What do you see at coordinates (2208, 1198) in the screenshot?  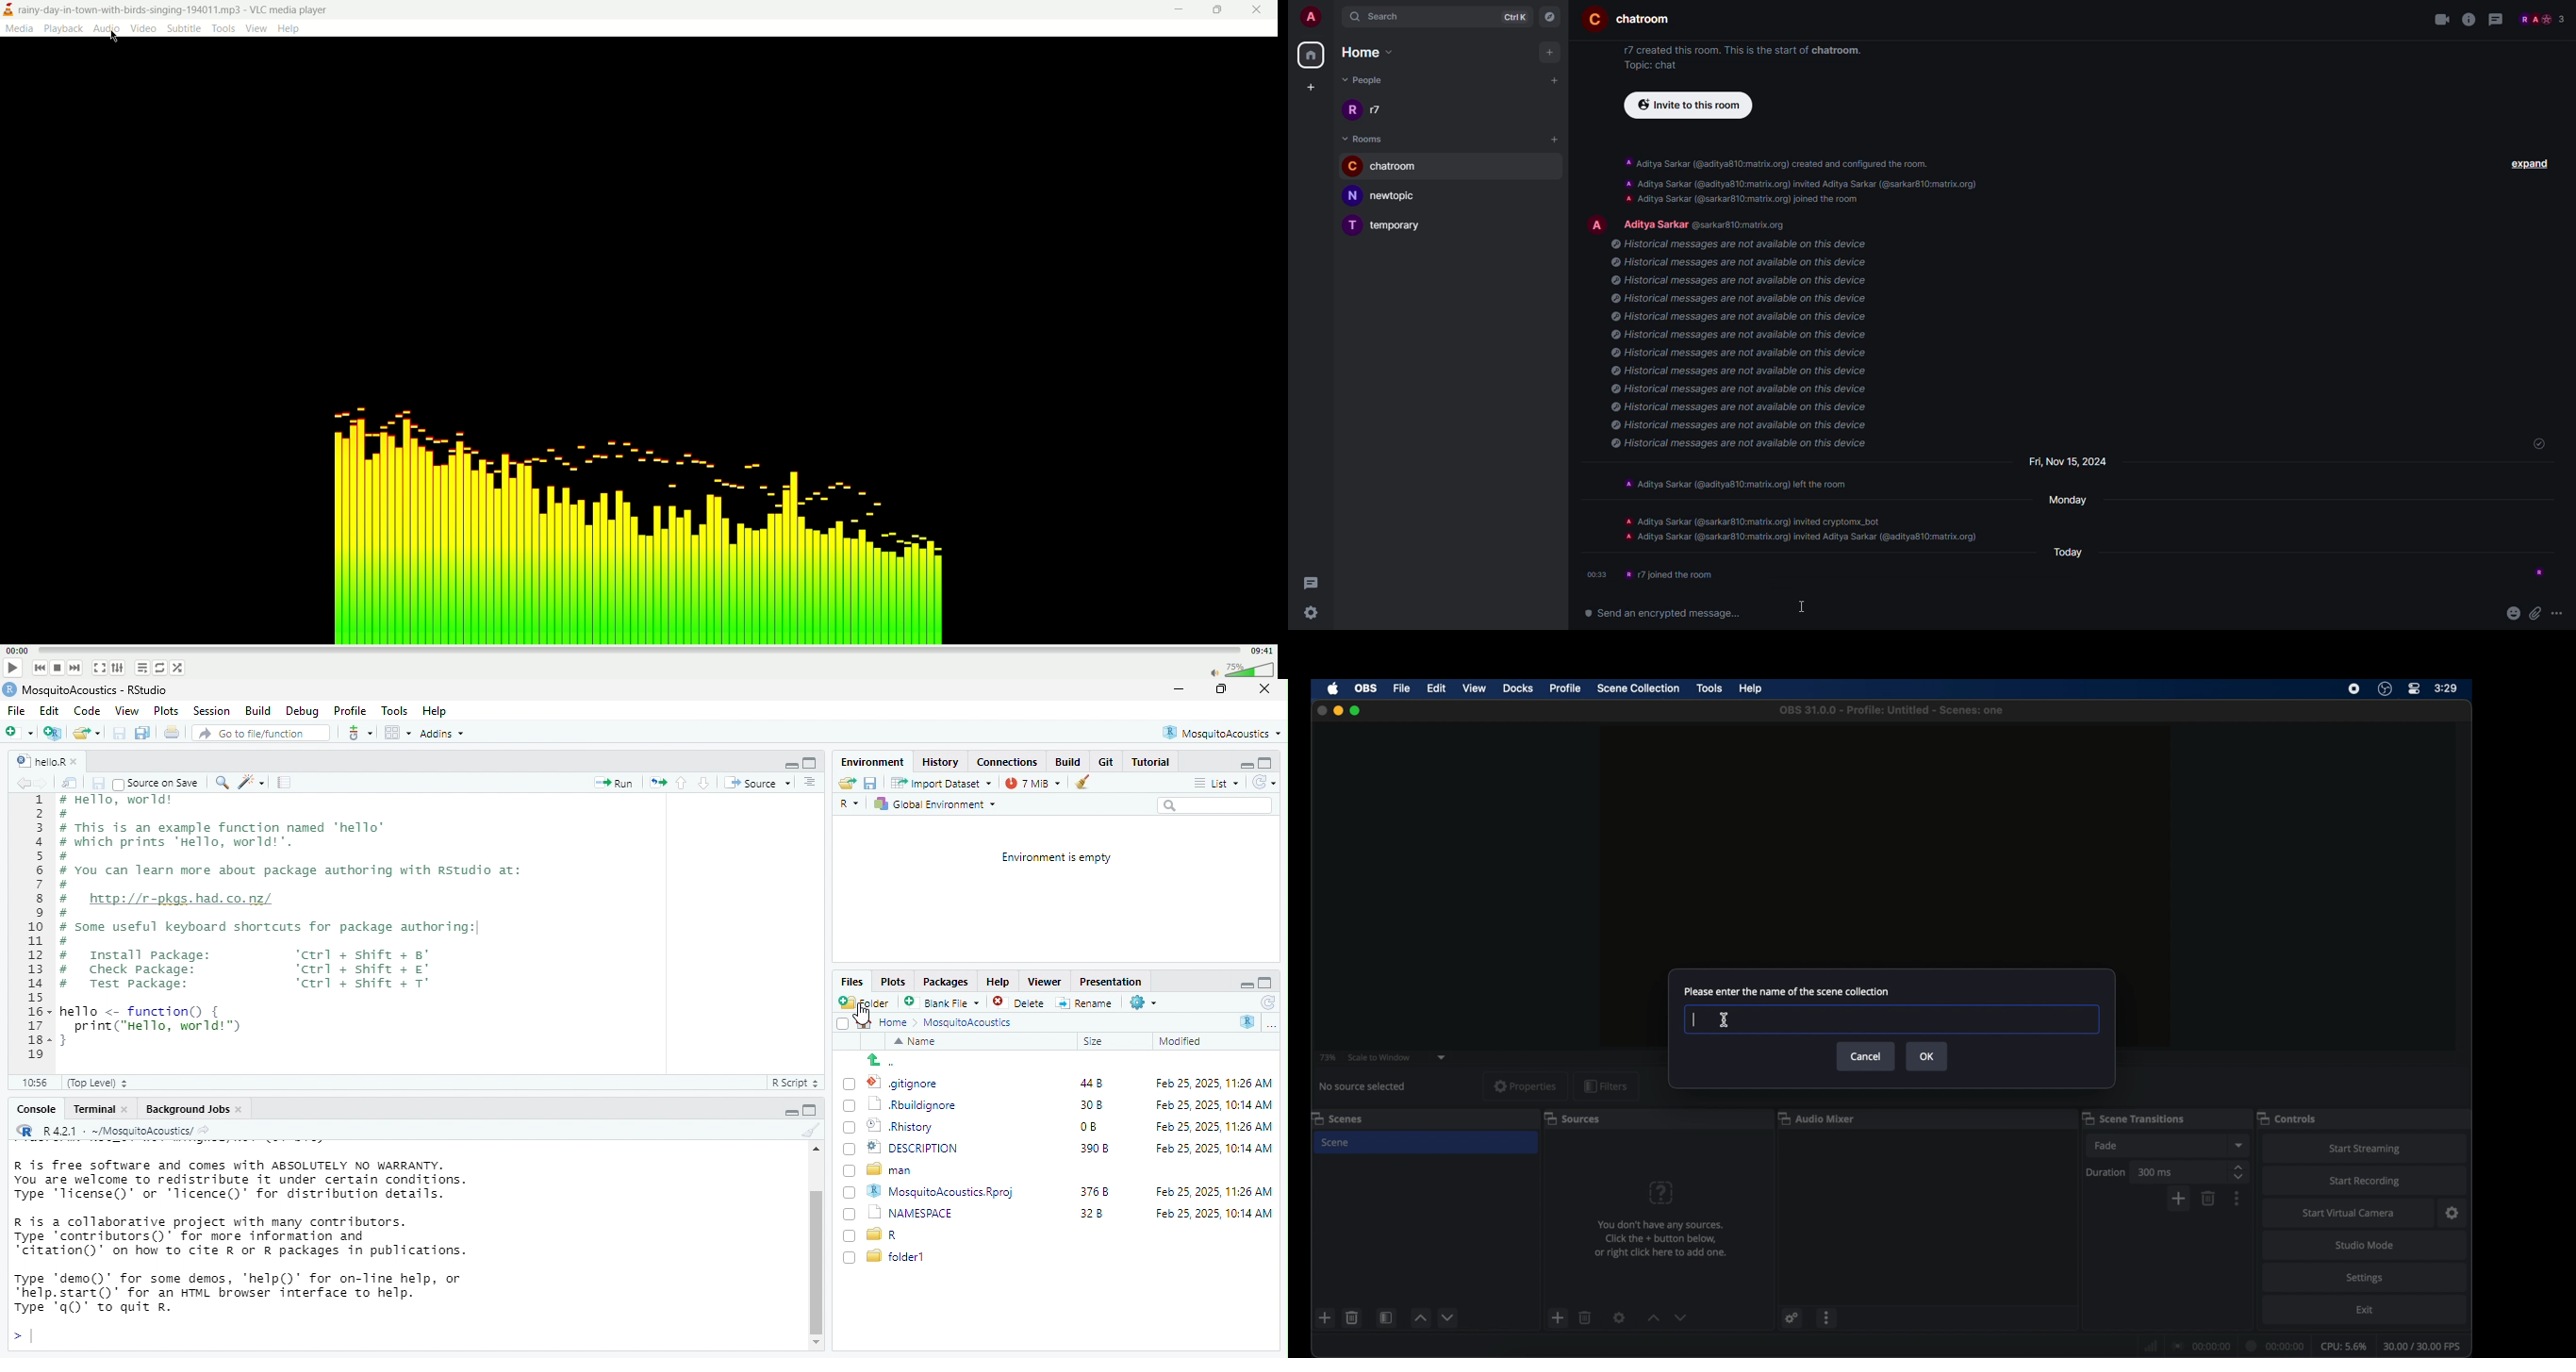 I see `delete` at bounding box center [2208, 1198].